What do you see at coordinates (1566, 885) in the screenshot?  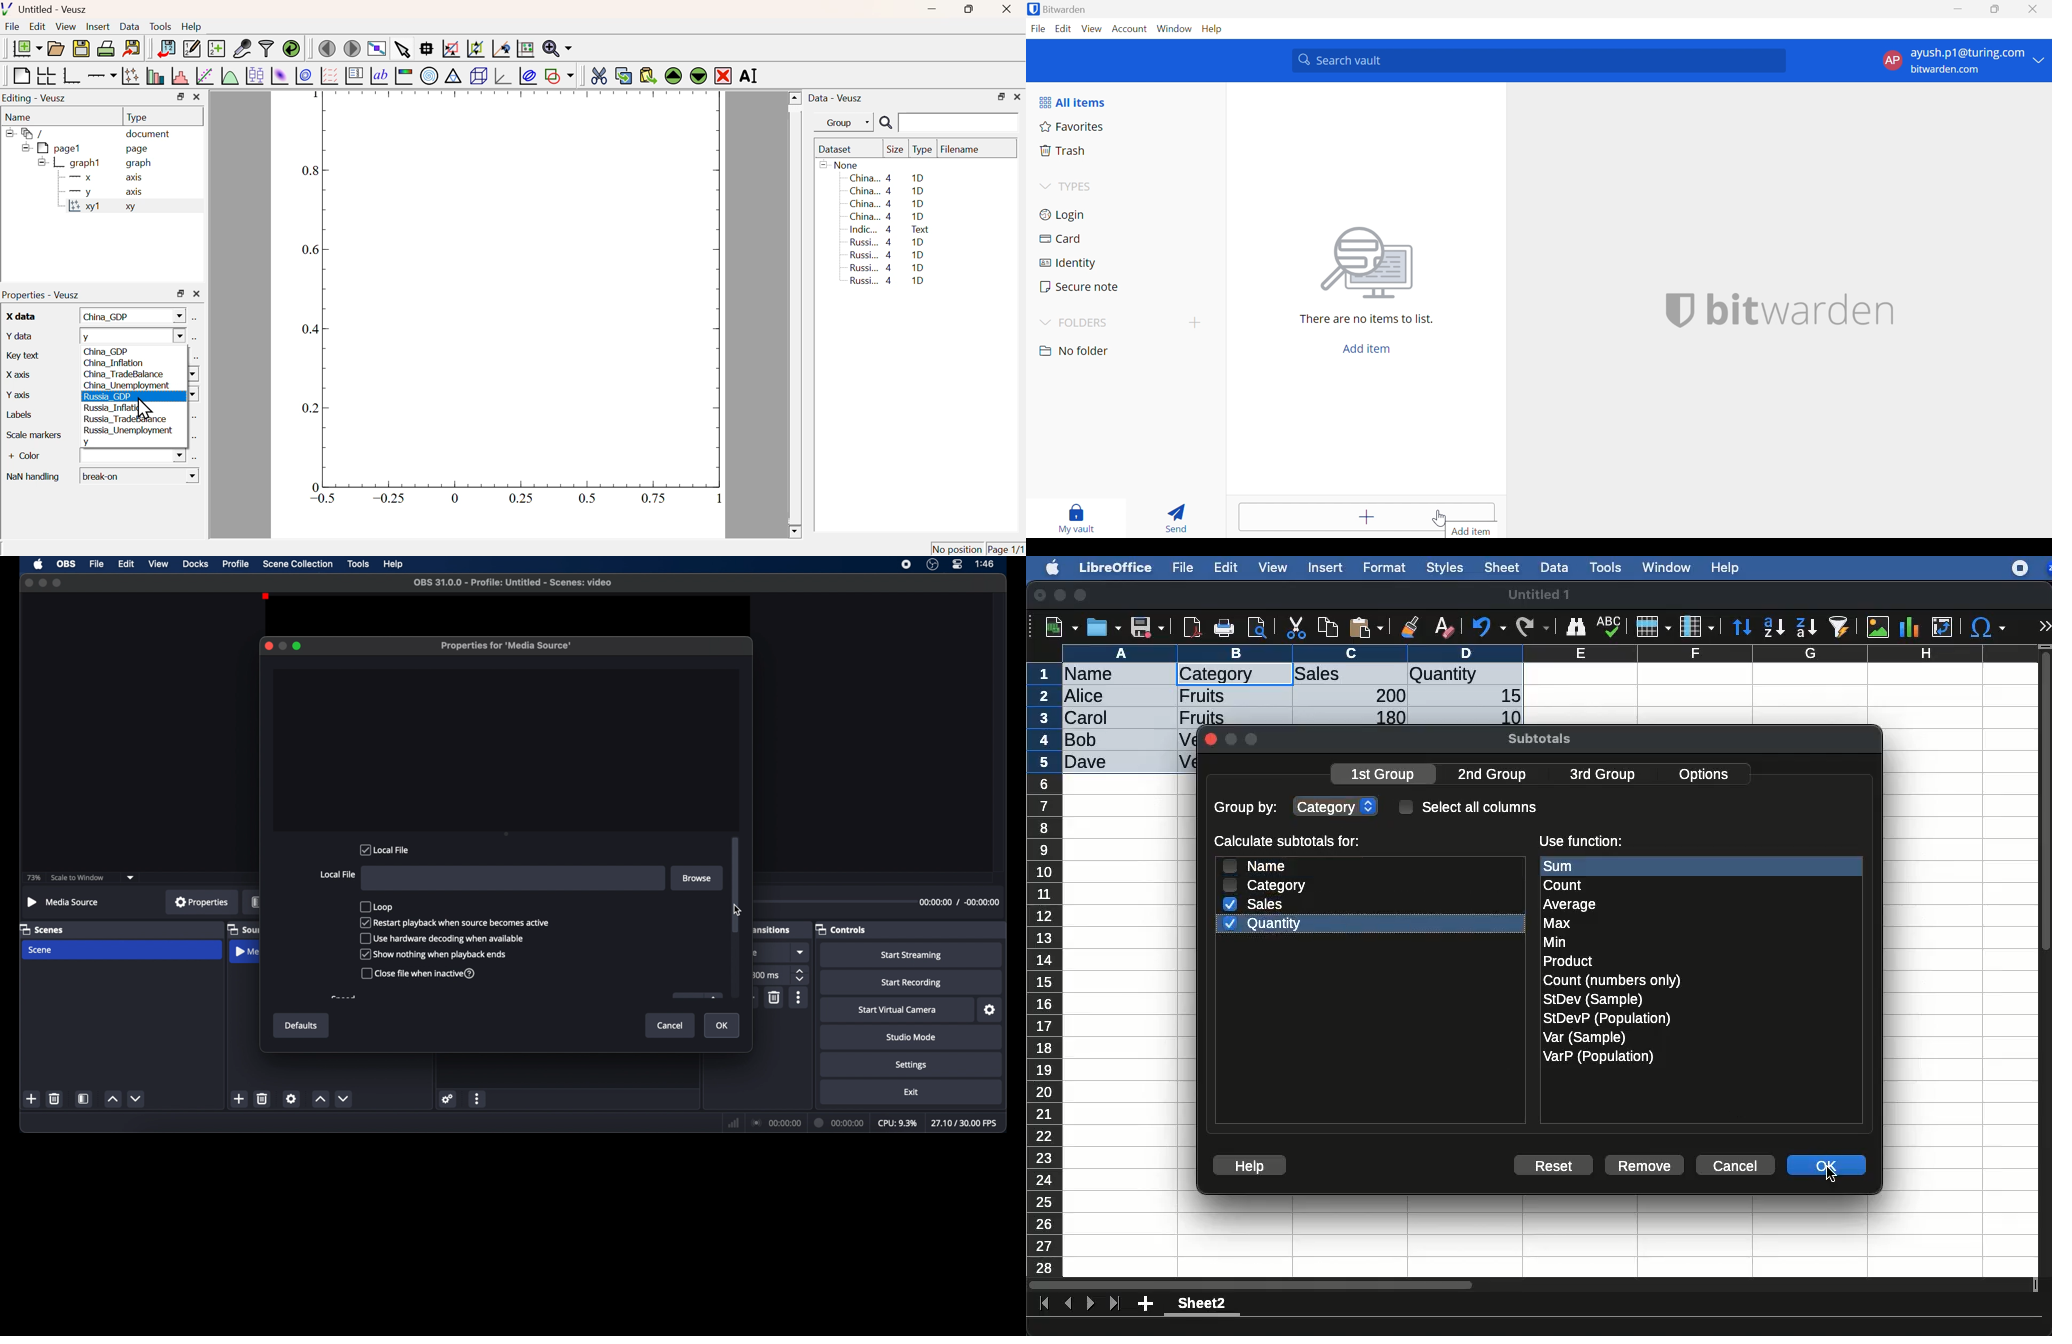 I see `Count` at bounding box center [1566, 885].